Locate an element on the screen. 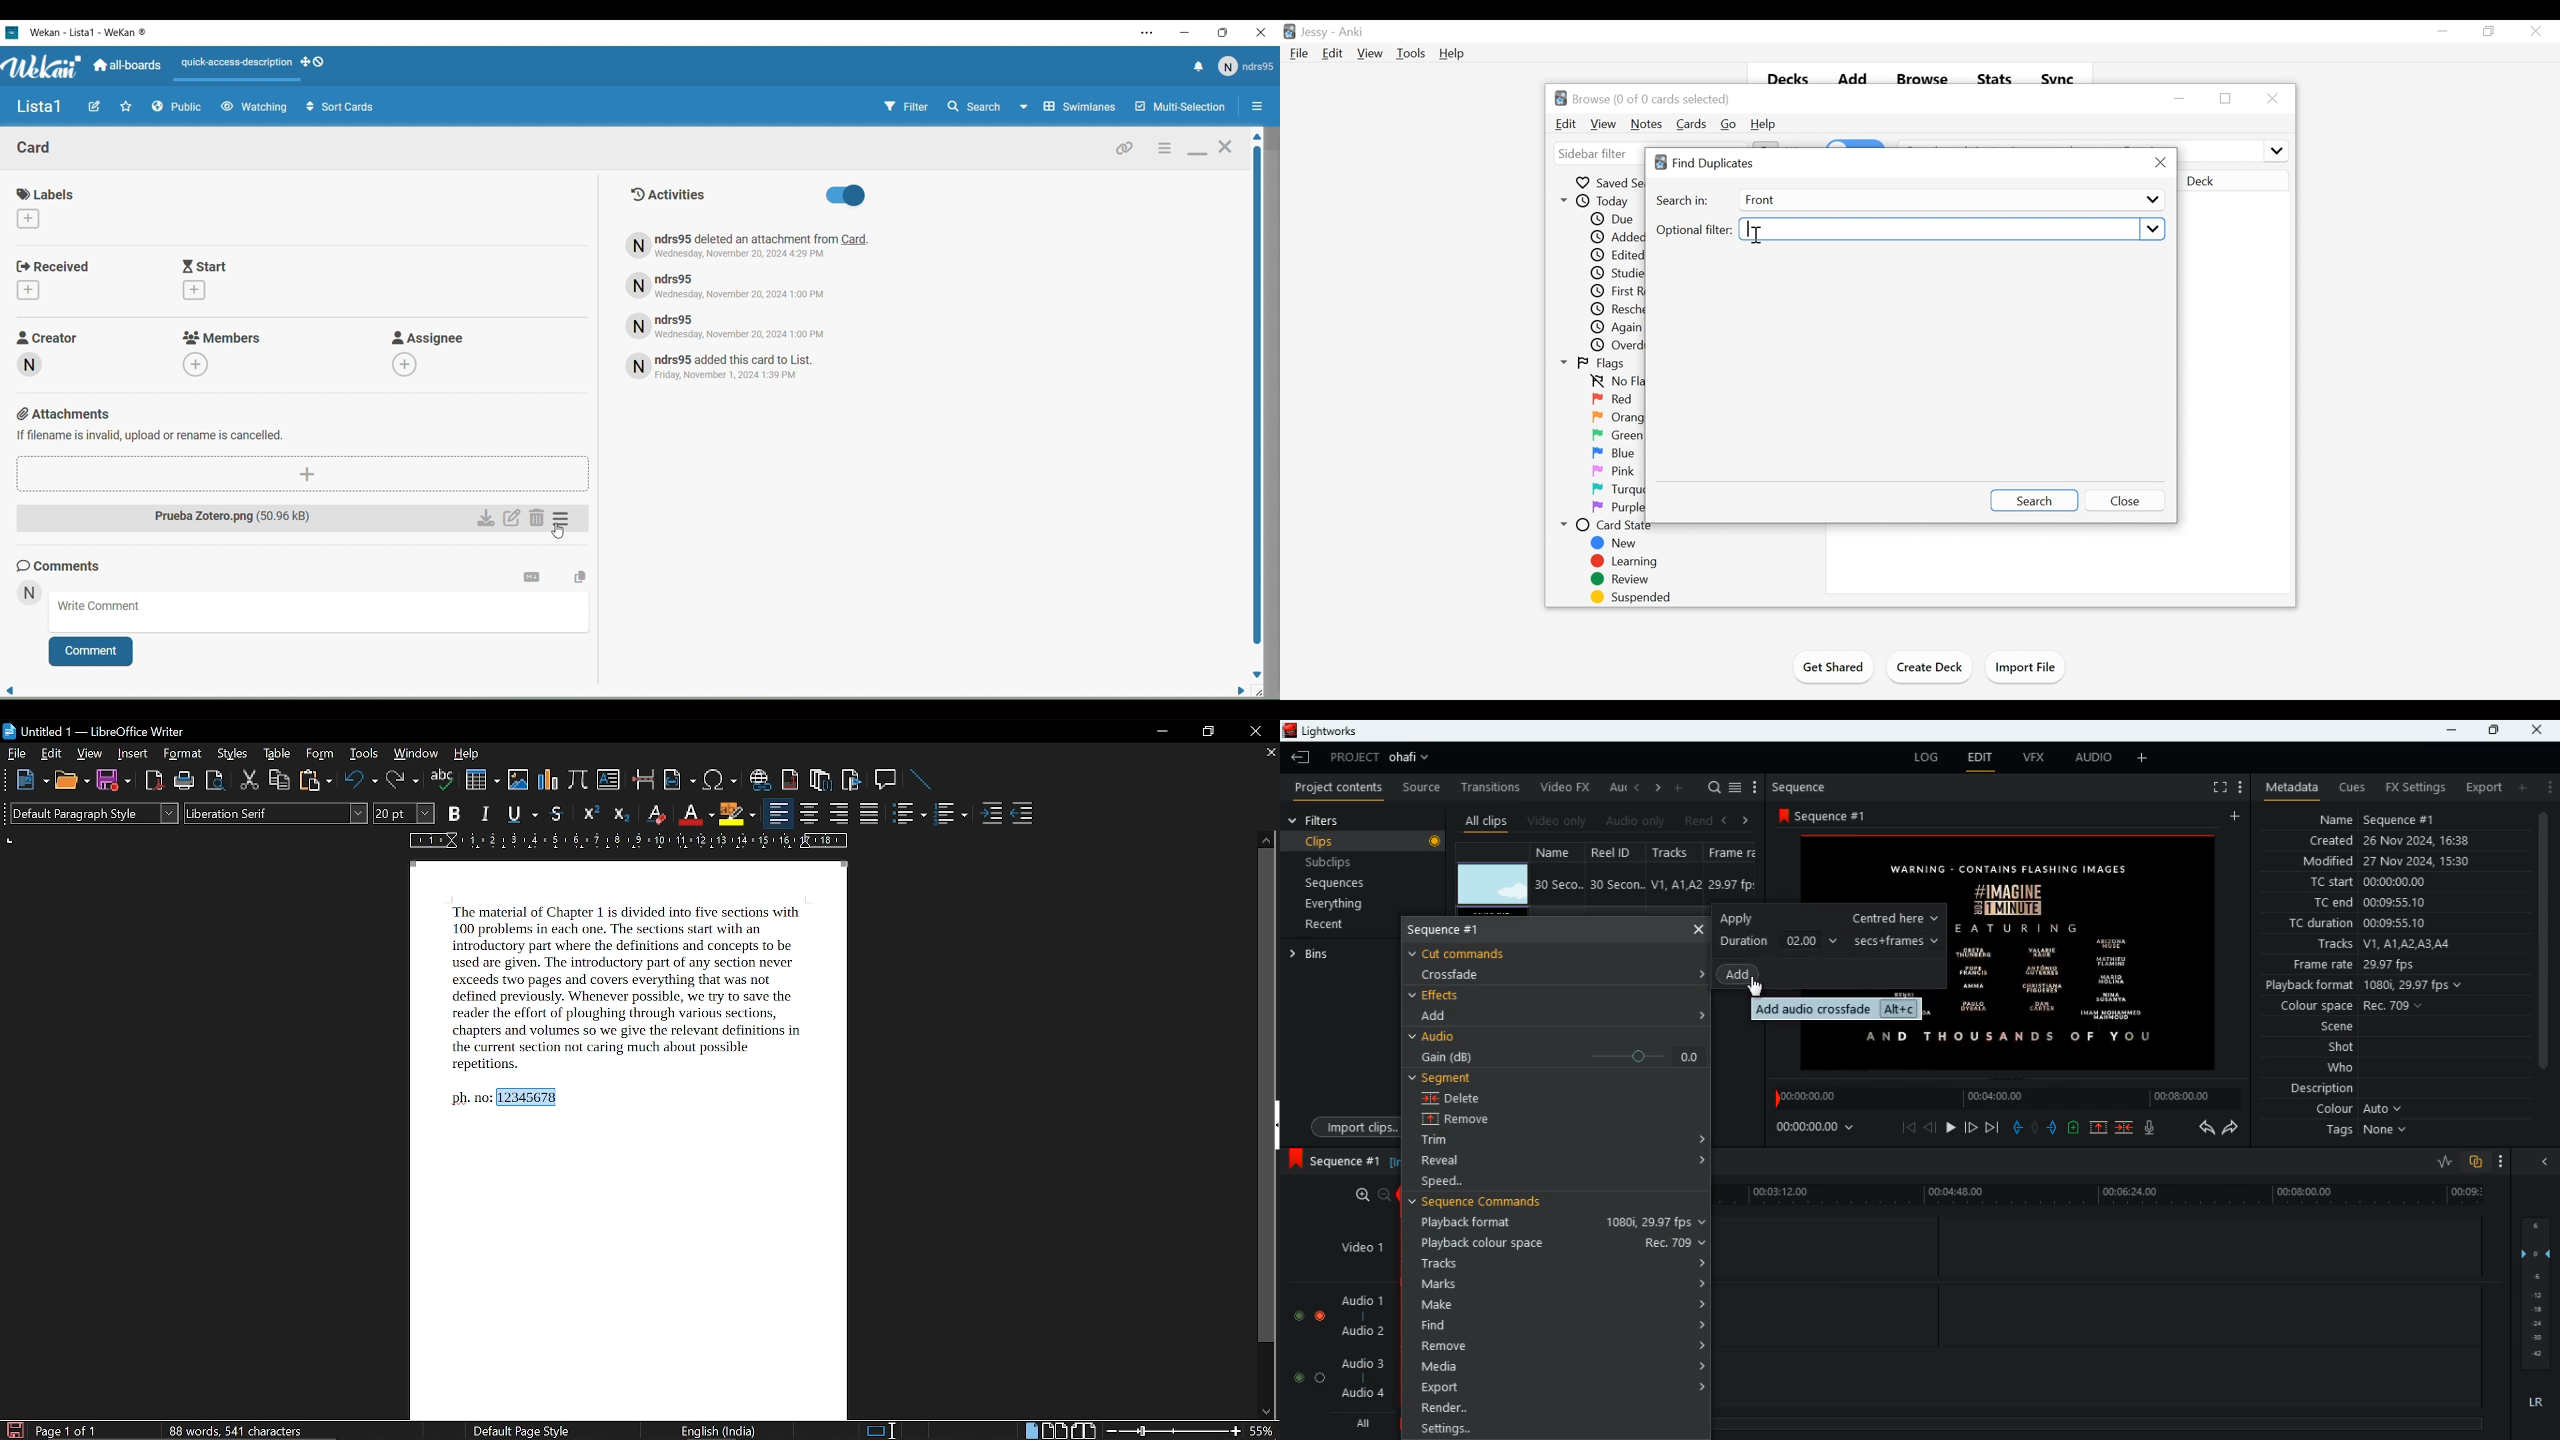 The width and height of the screenshot is (2576, 1456). add is located at coordinates (1443, 1015).